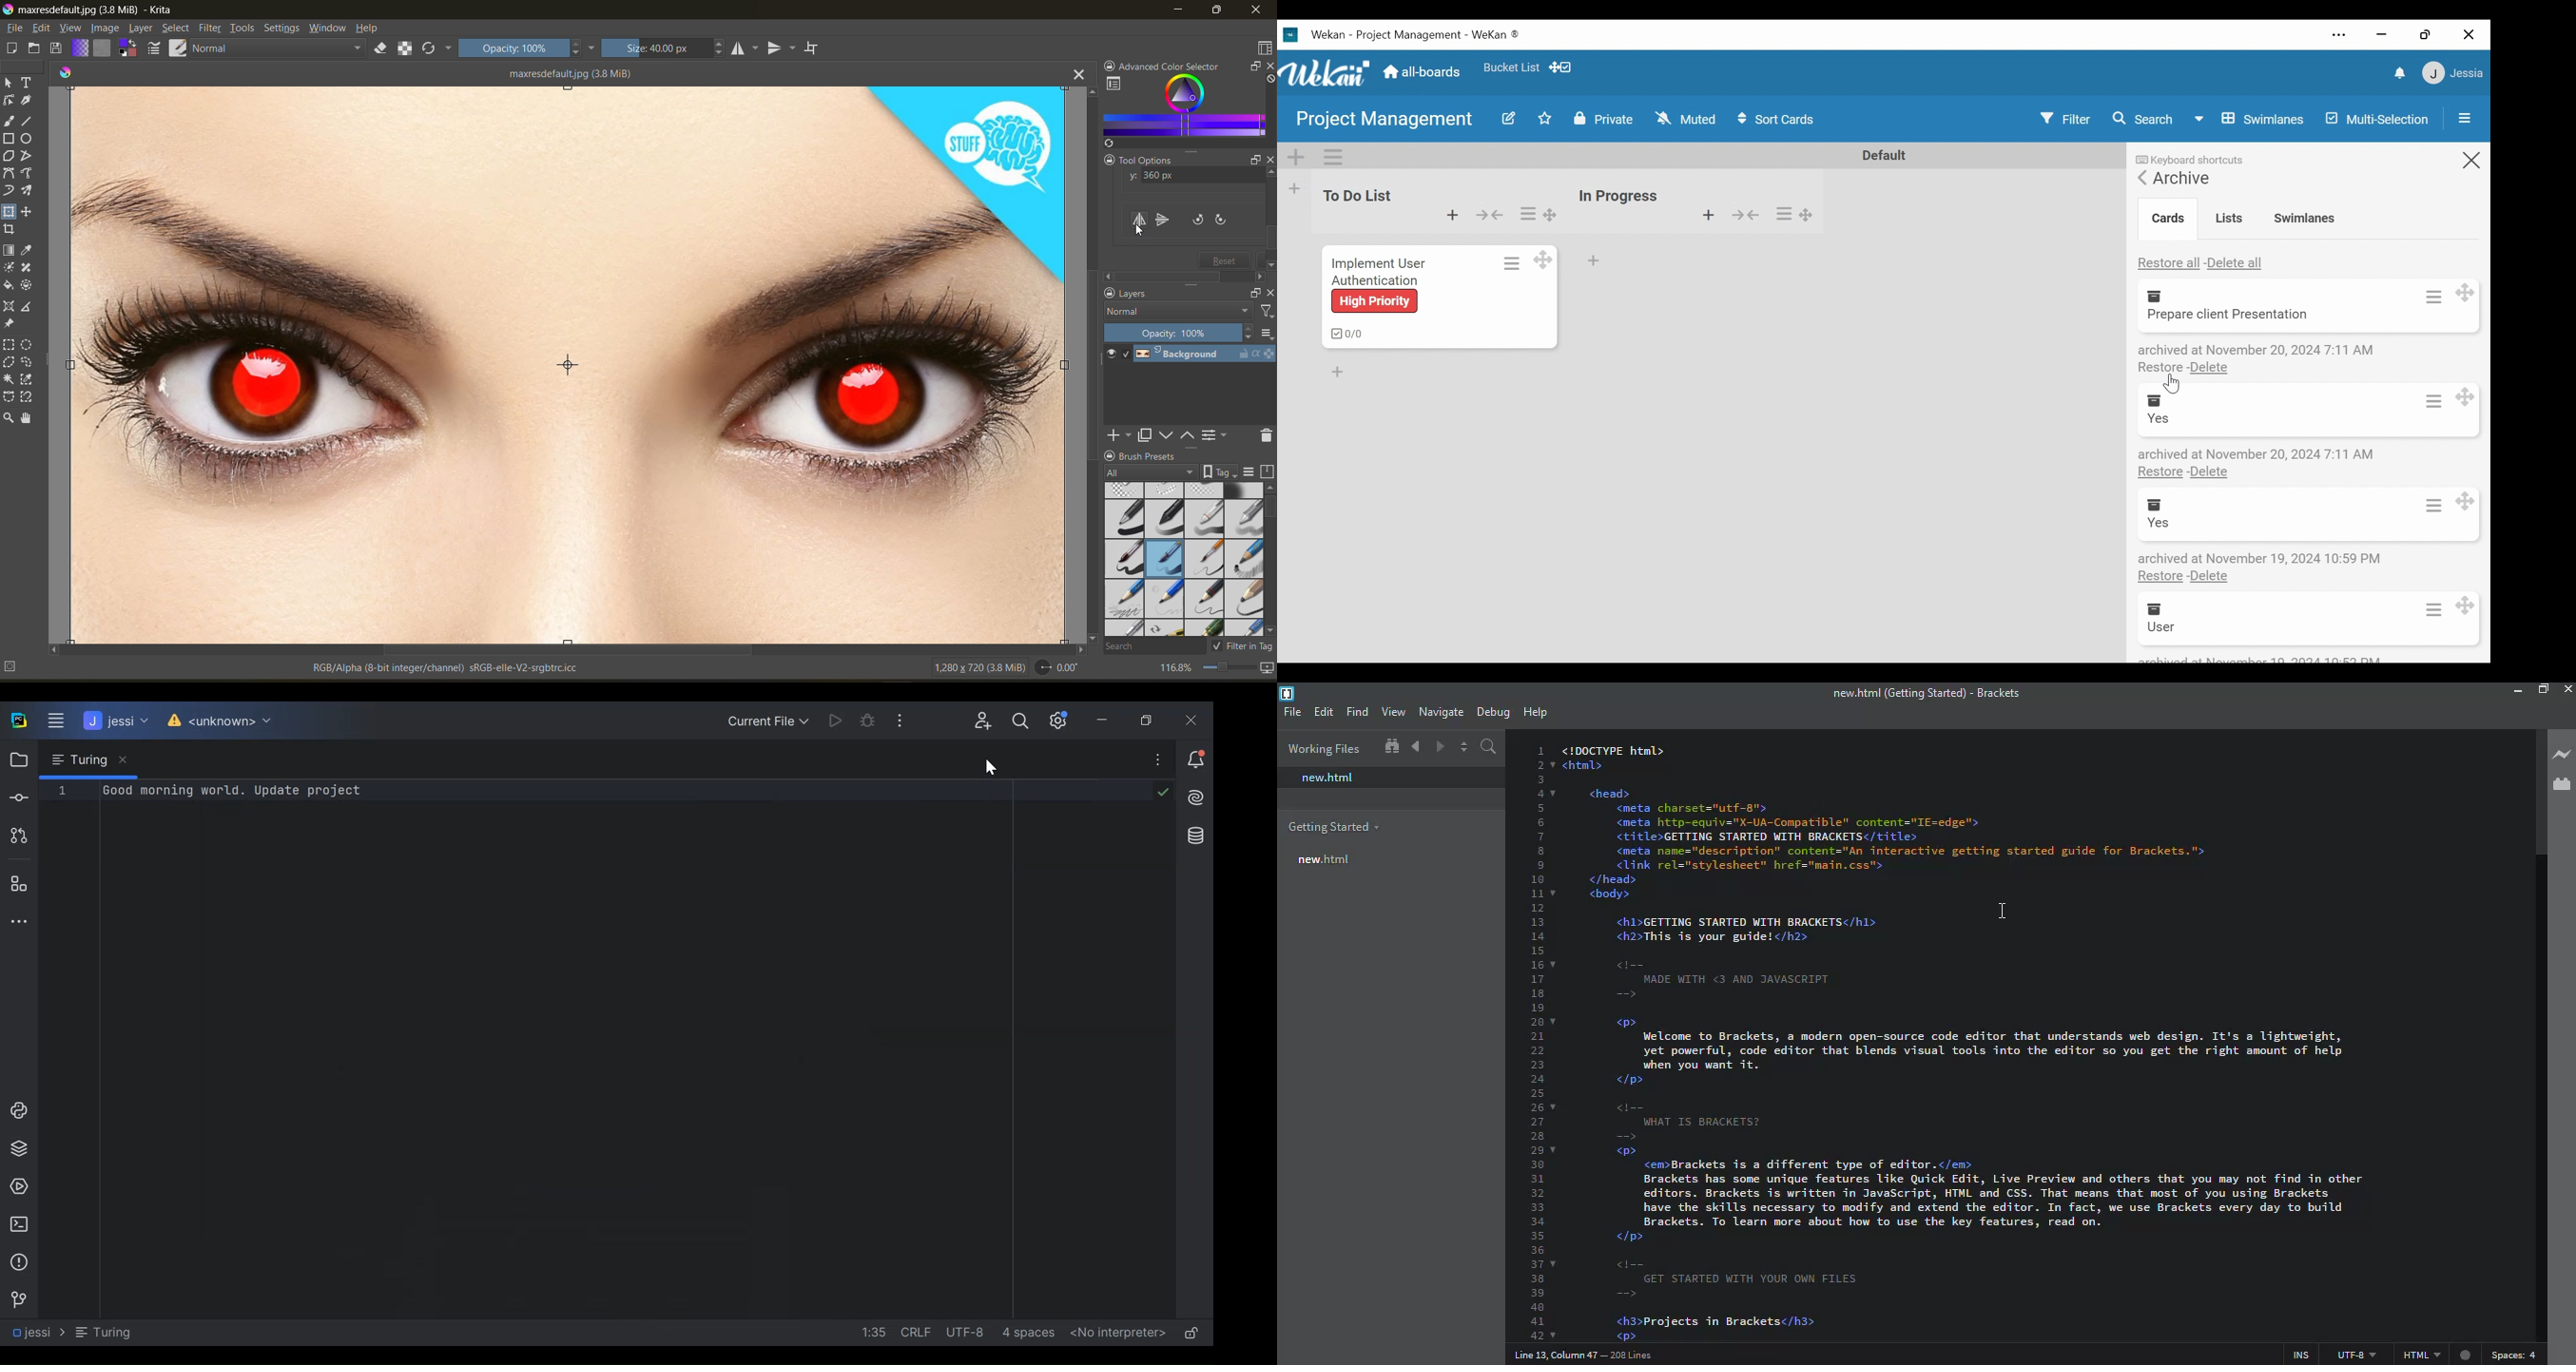 Image resolution: width=2576 pixels, height=1372 pixels. I want to click on archive details, so click(2258, 349).